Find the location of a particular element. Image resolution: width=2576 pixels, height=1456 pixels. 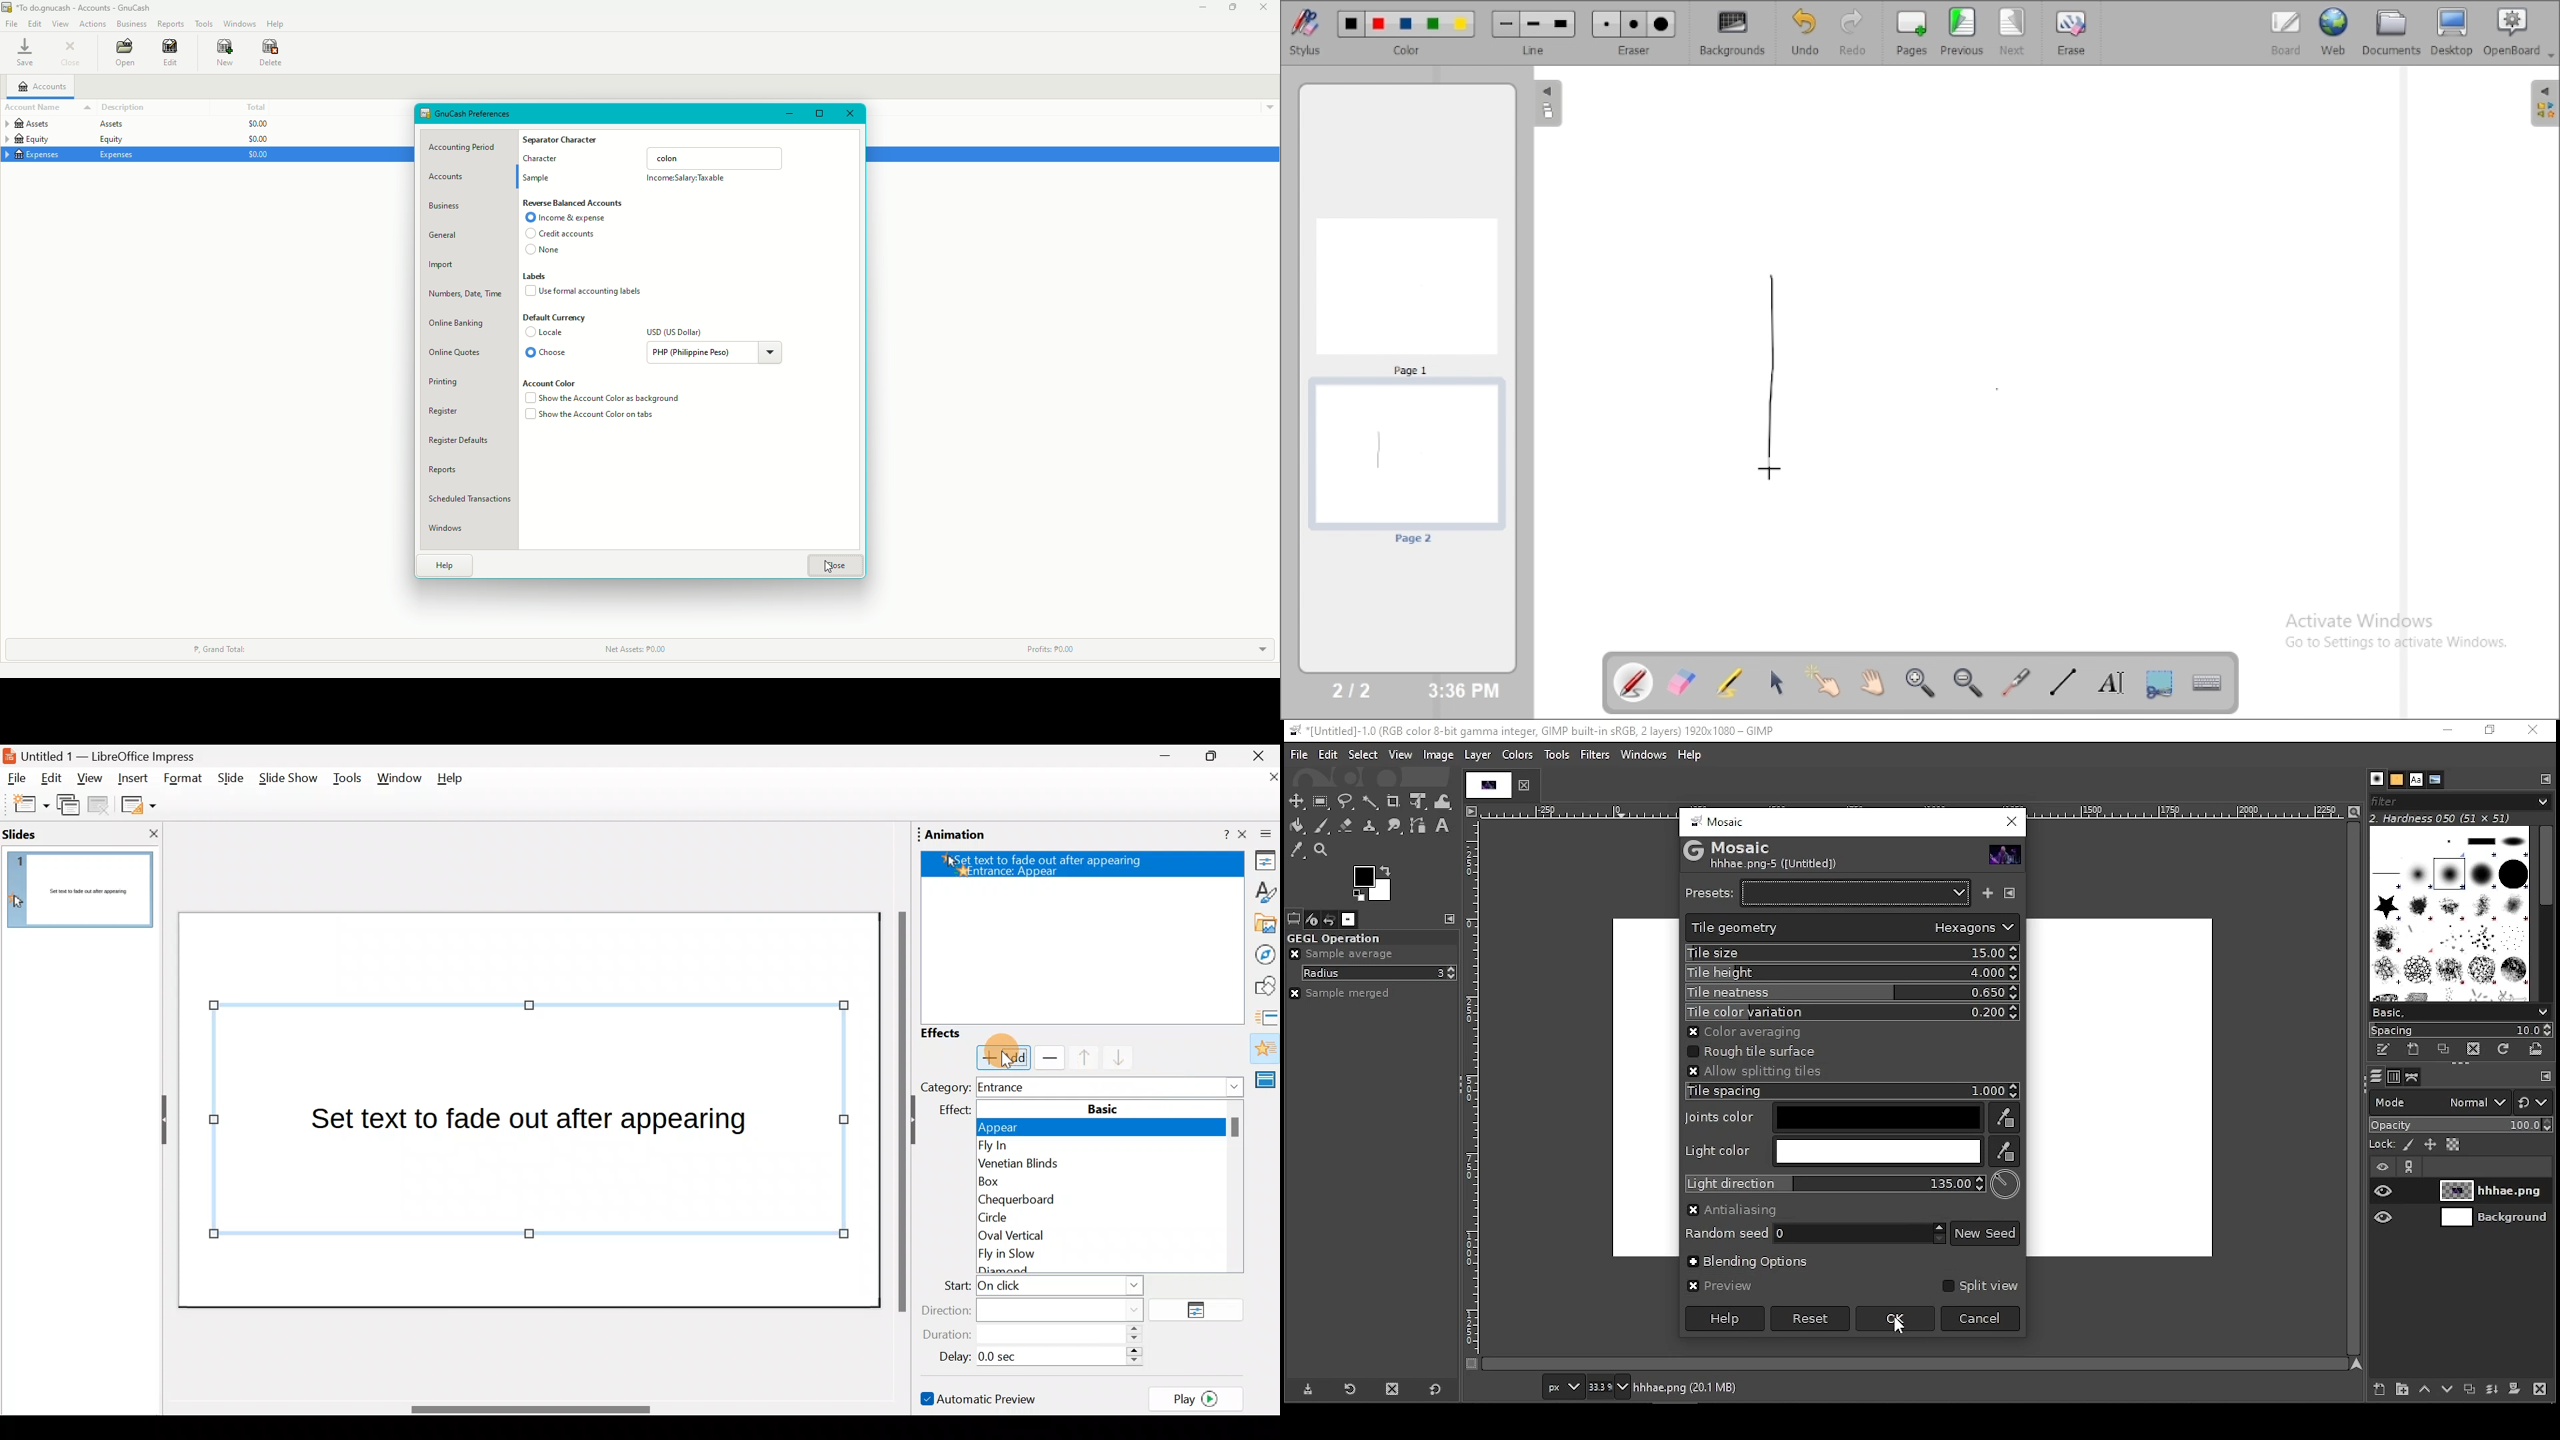

labels is located at coordinates (537, 277).